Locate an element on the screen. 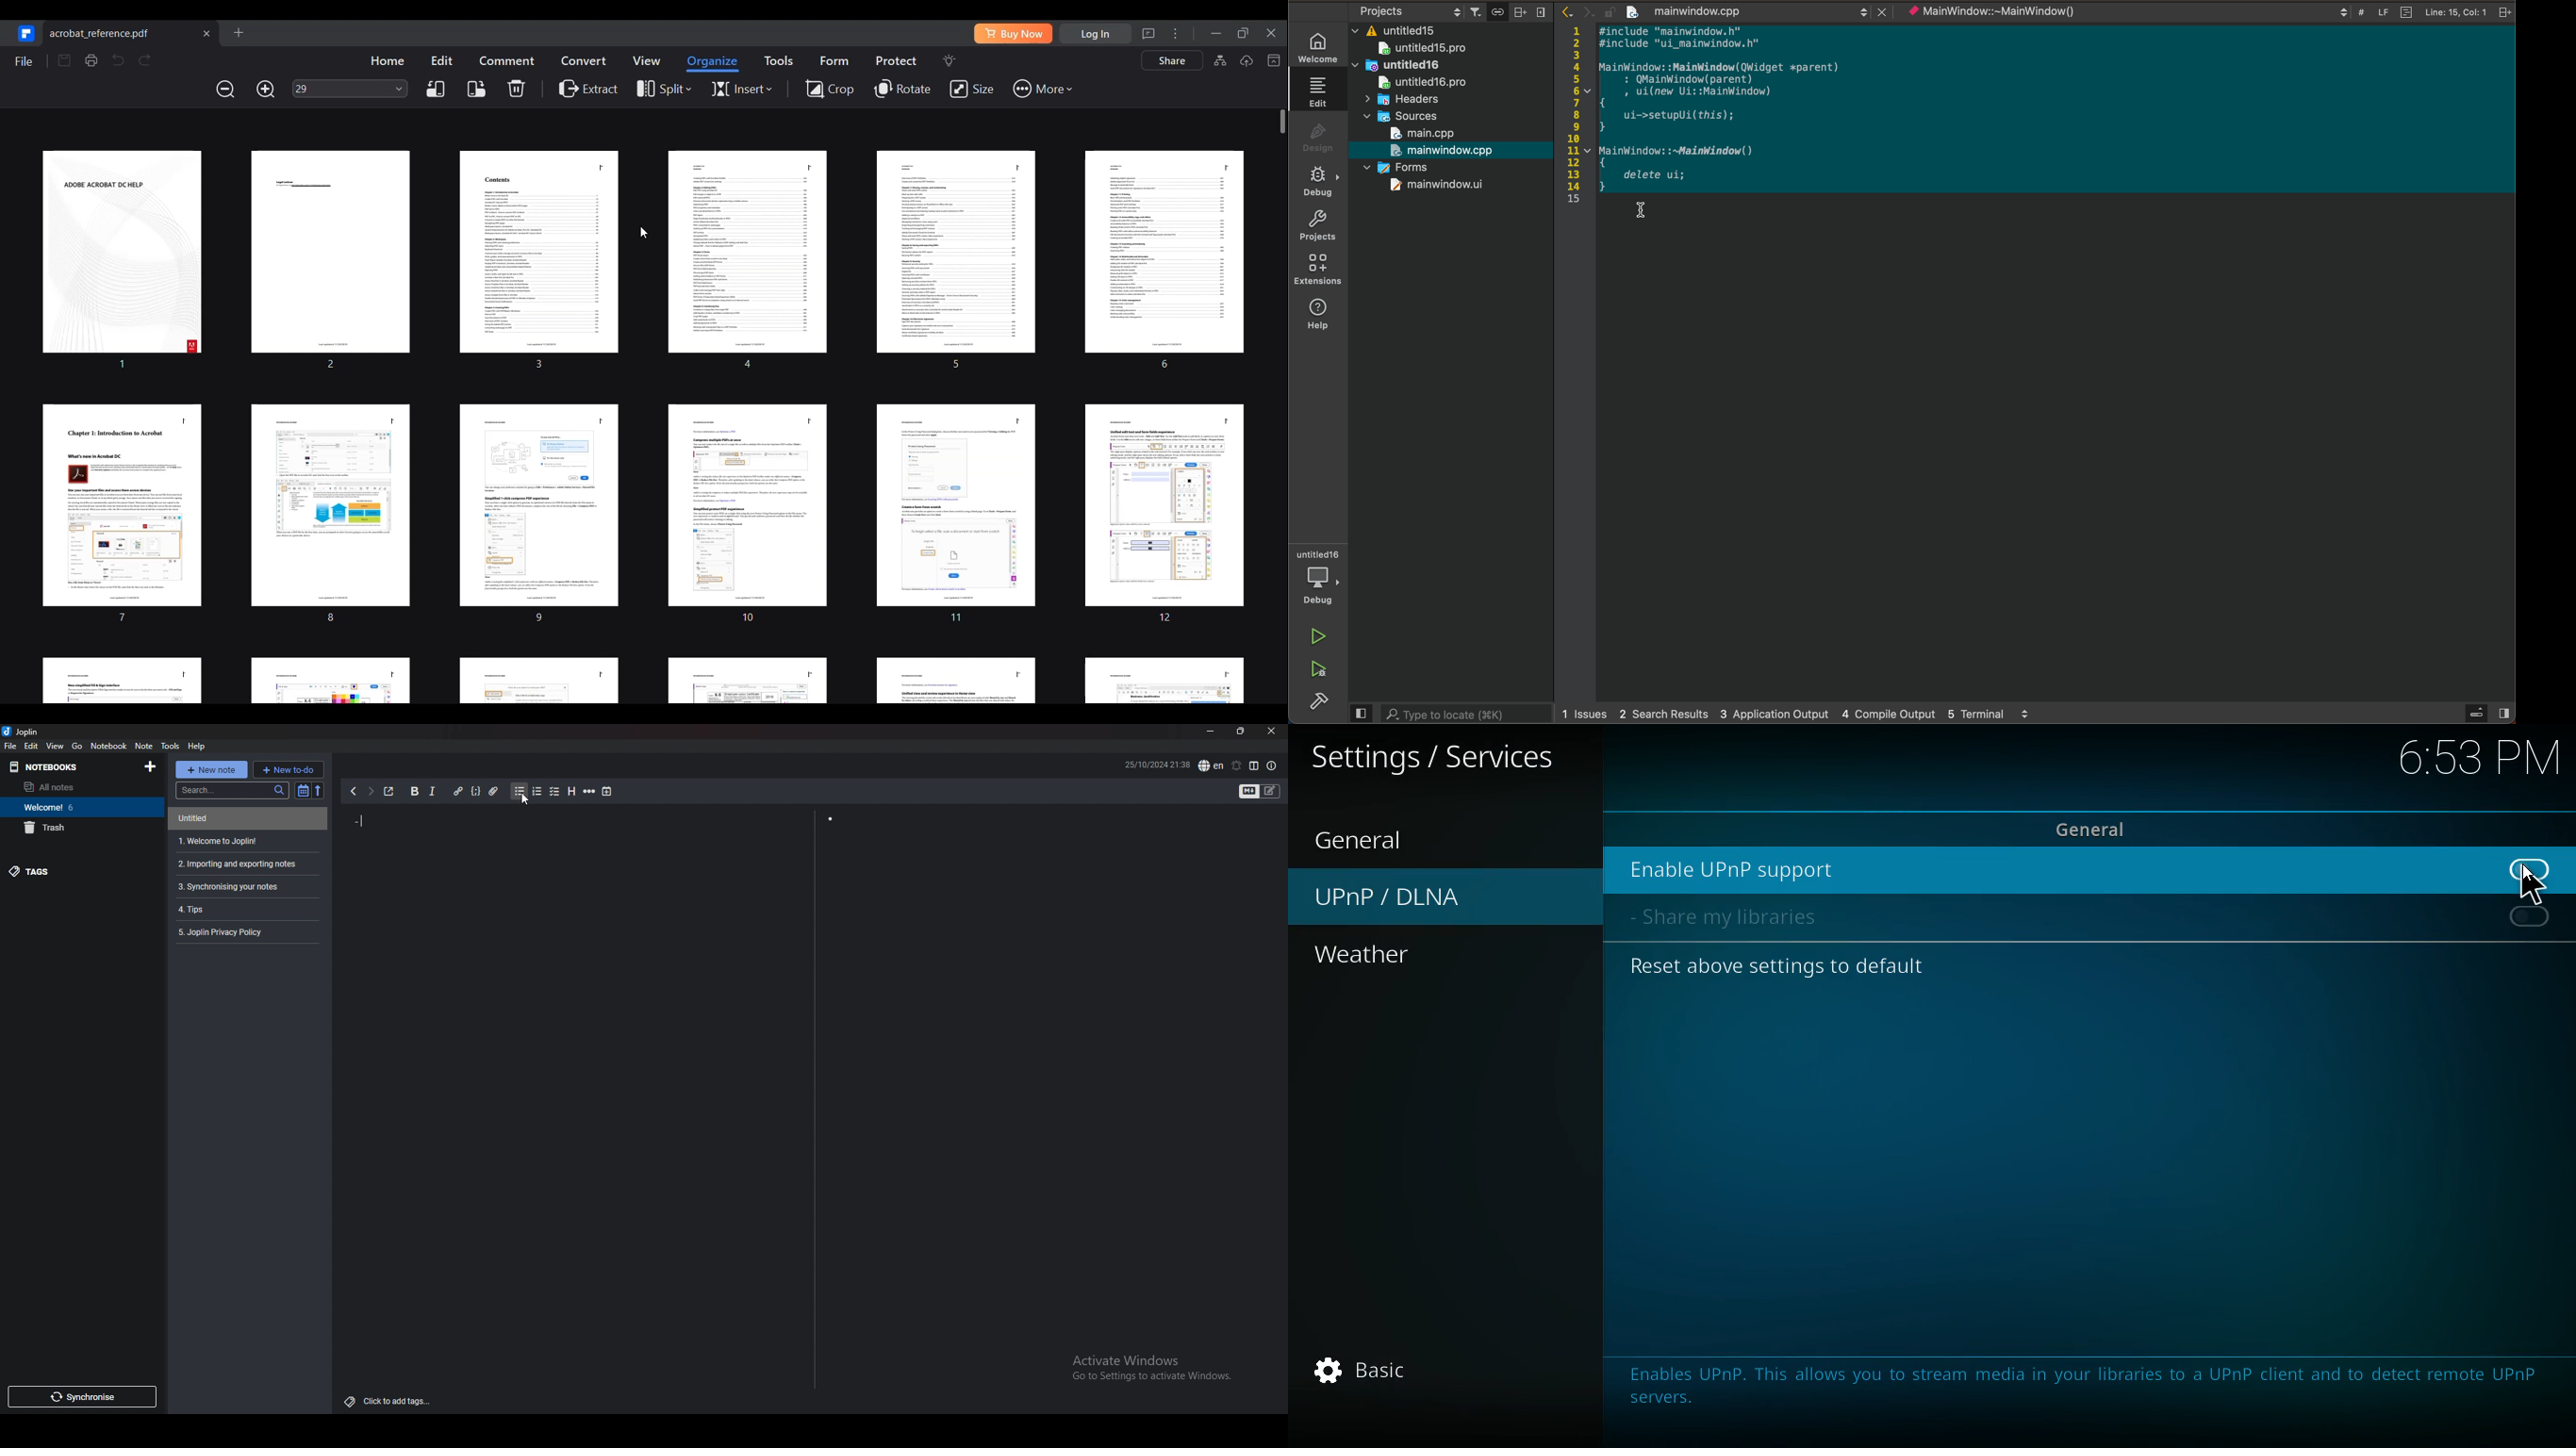 The height and width of the screenshot is (1456, 2576). Notebooks is located at coordinates (41, 764).